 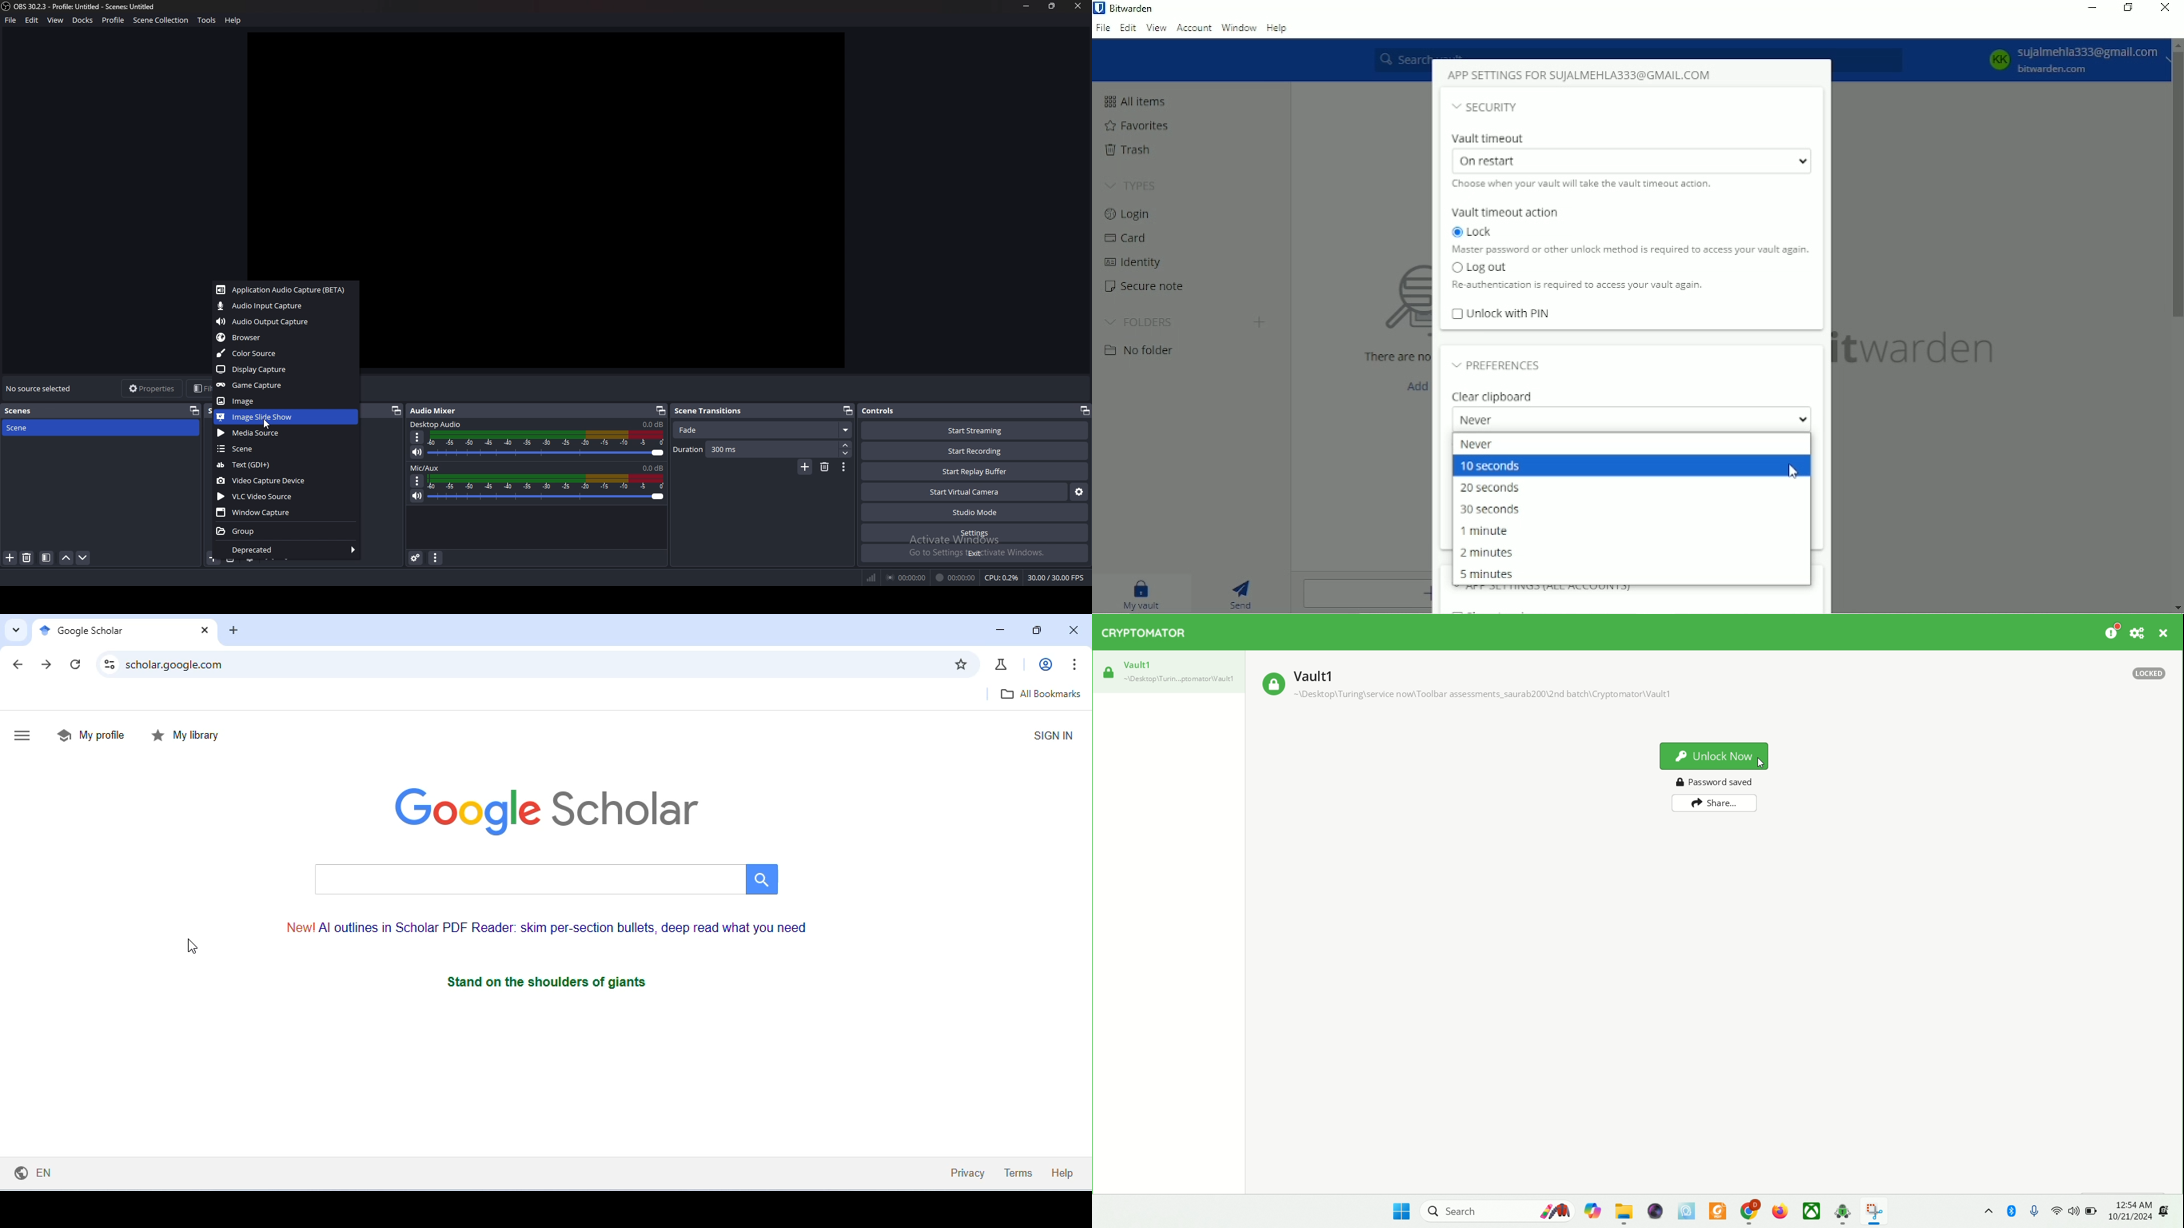 I want to click on Vault timeout action, so click(x=1509, y=213).